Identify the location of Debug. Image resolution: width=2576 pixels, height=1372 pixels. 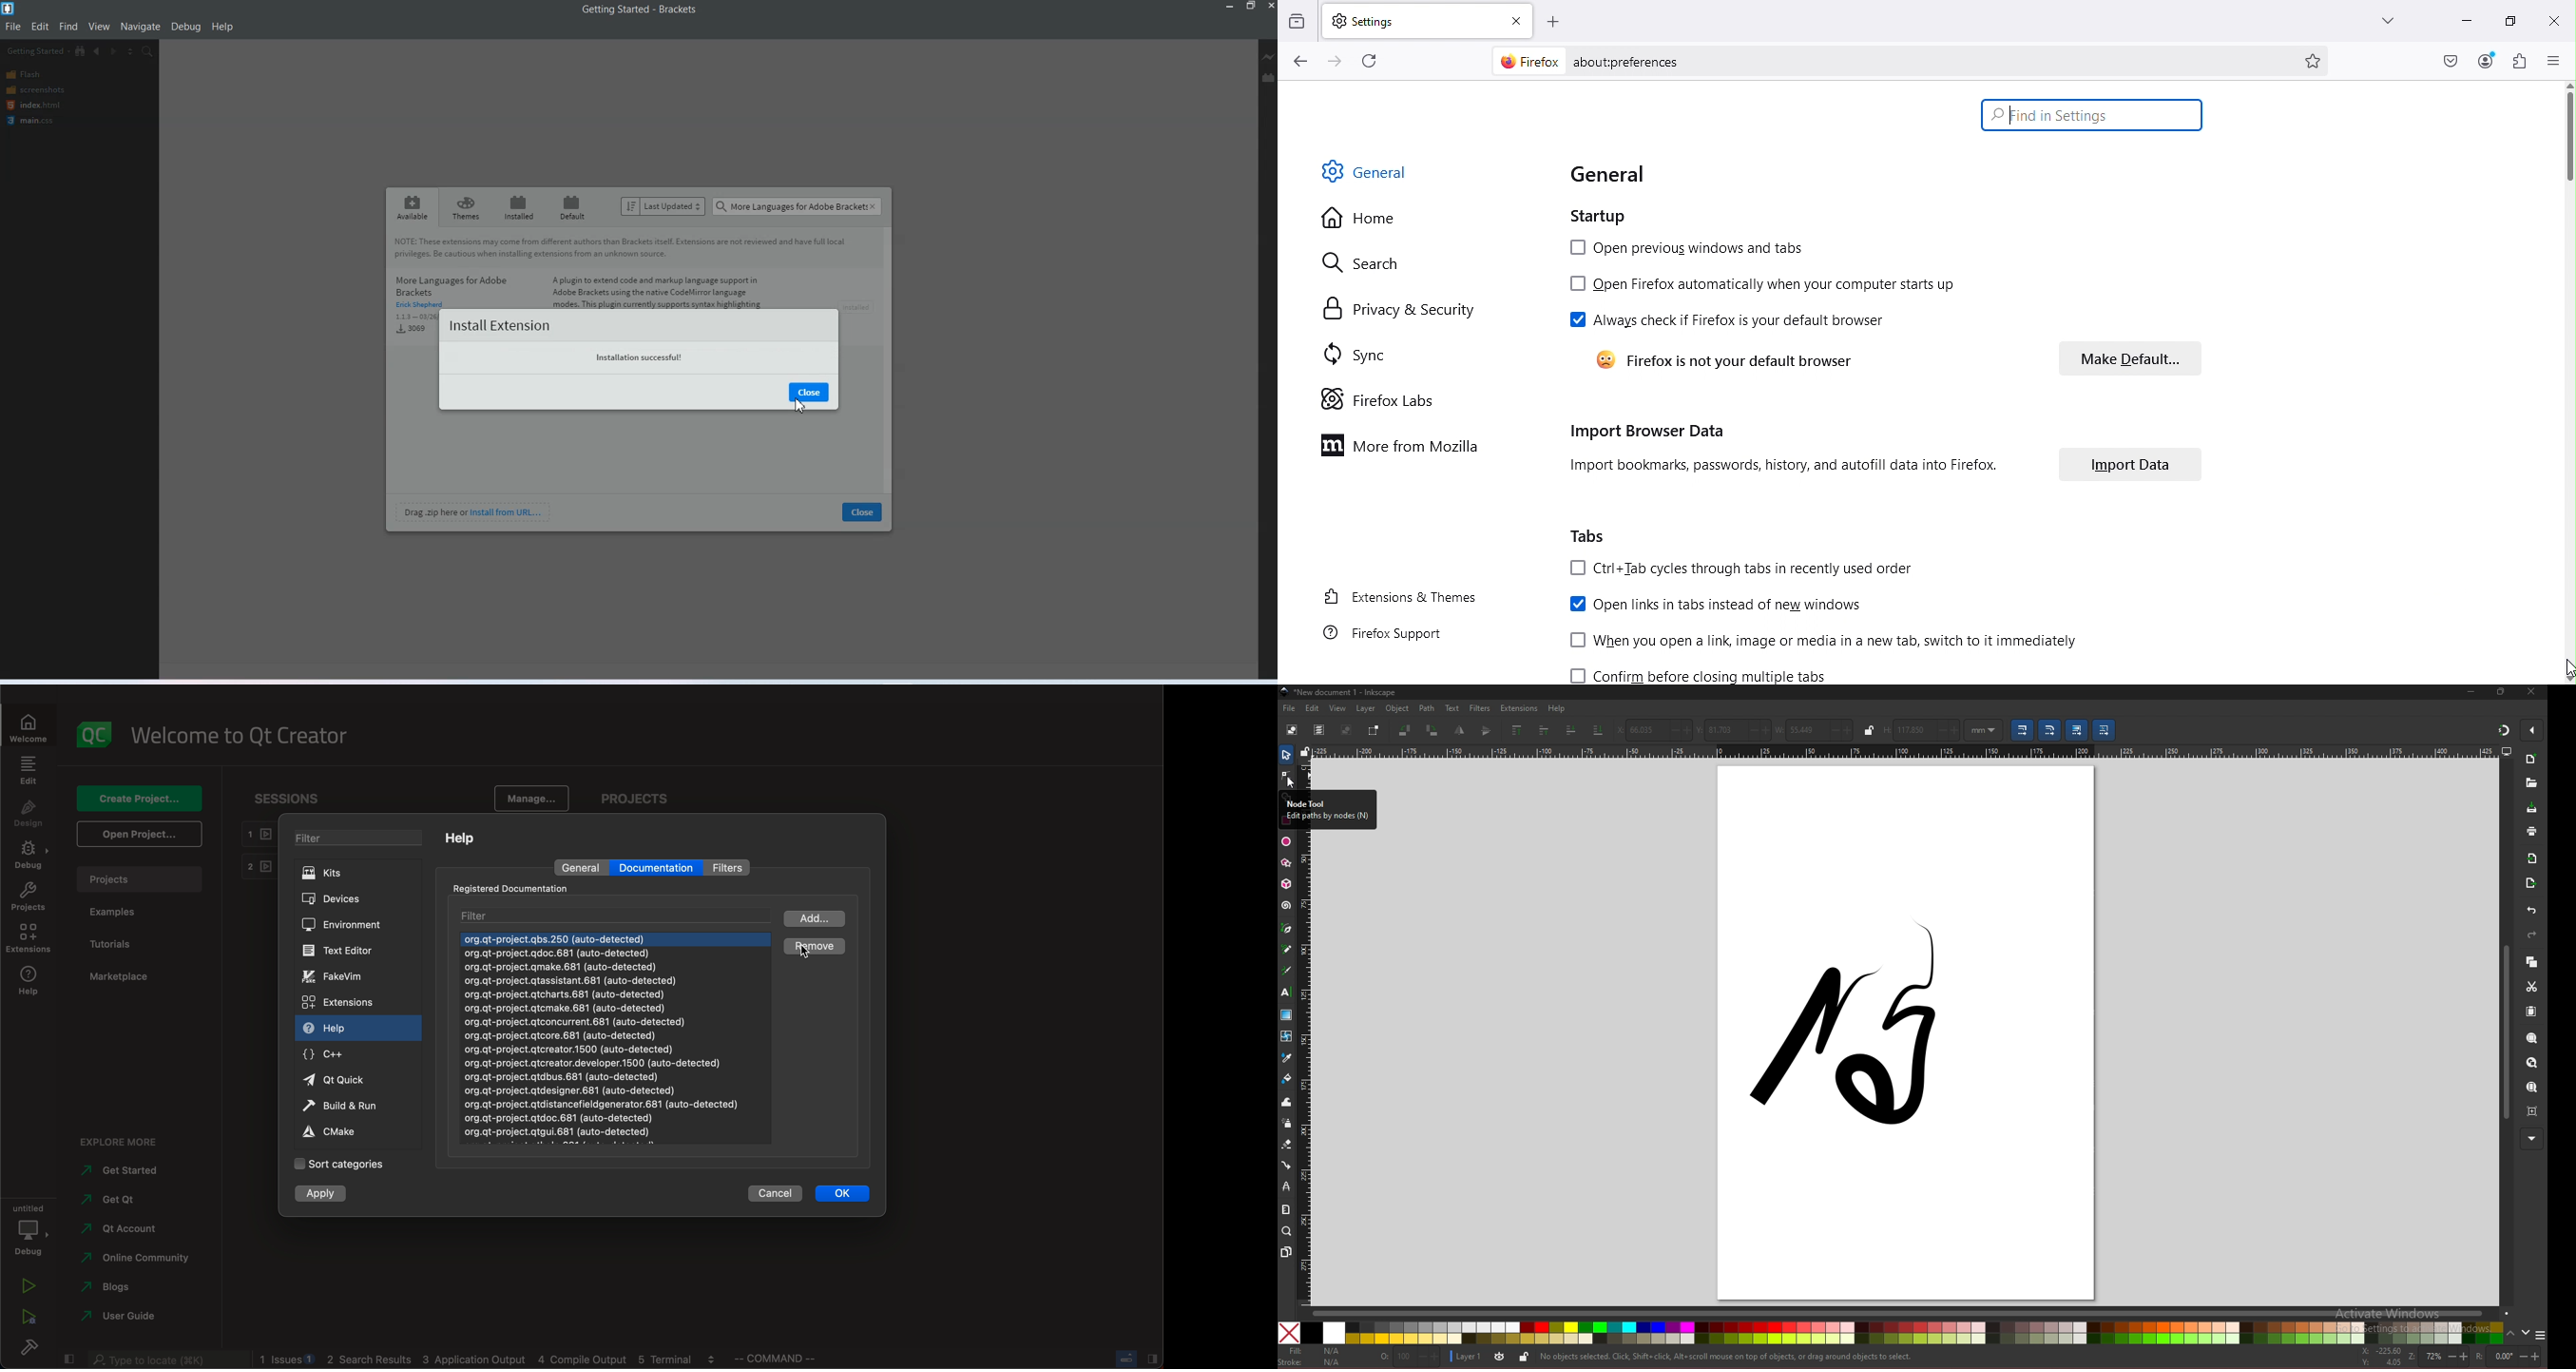
(185, 27).